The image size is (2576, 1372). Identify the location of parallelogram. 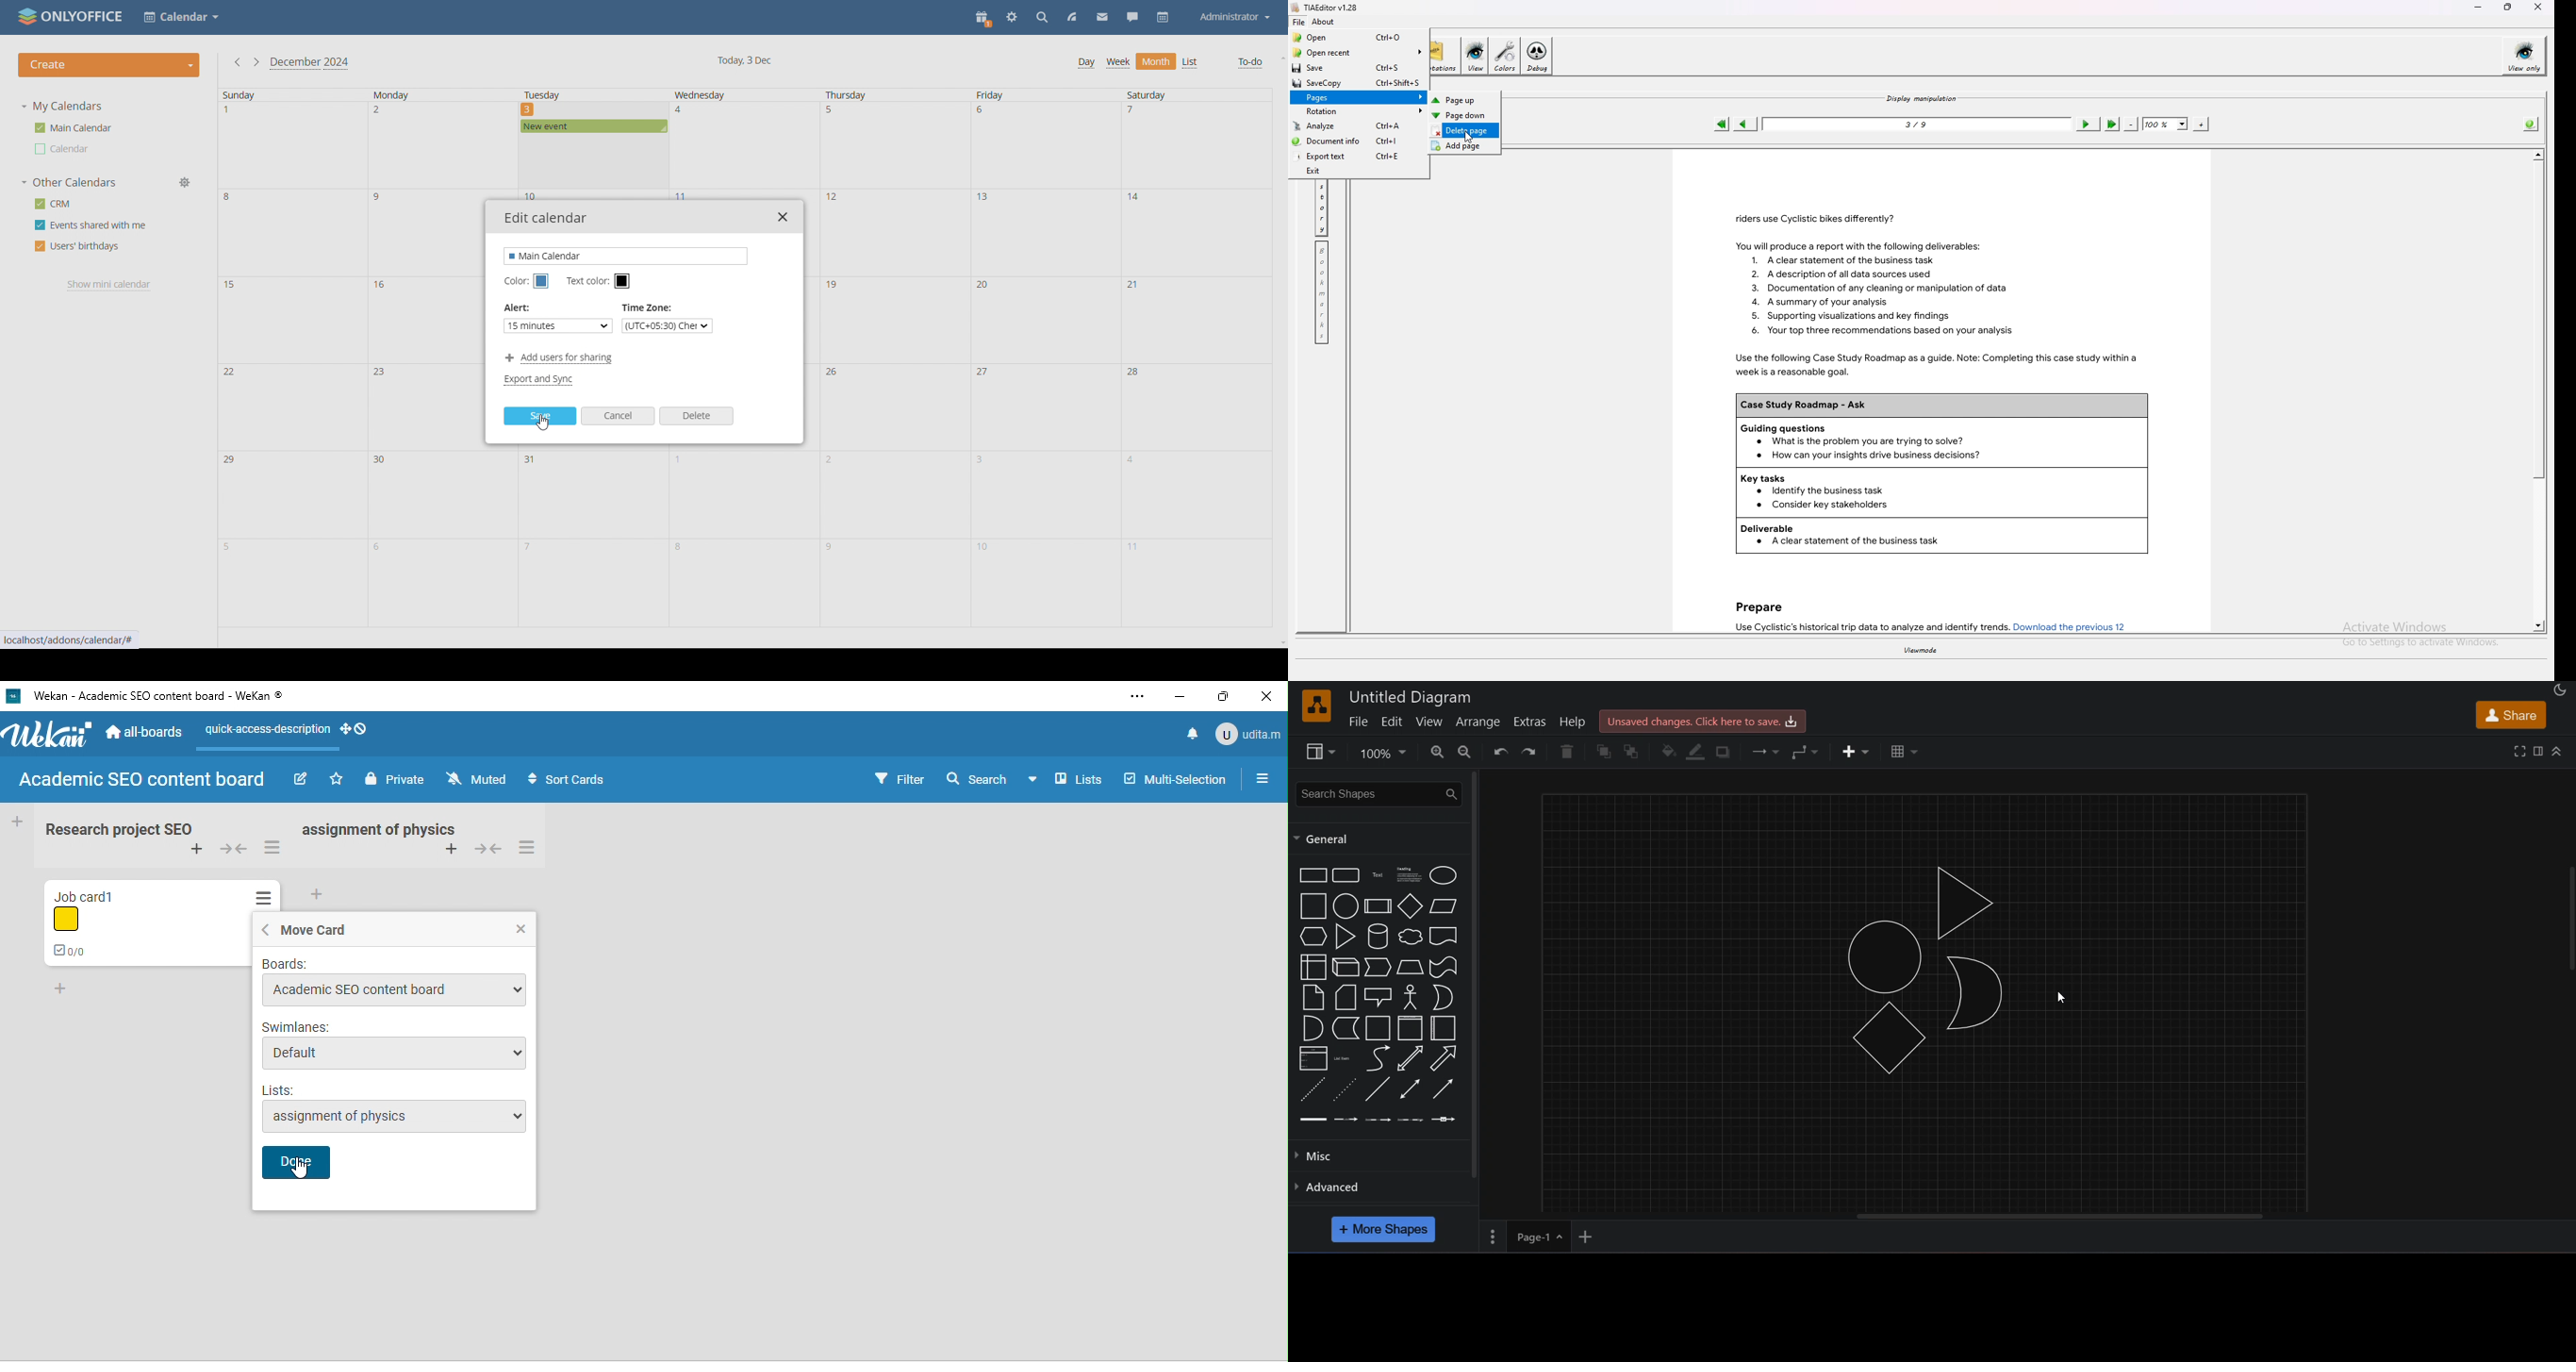
(1444, 906).